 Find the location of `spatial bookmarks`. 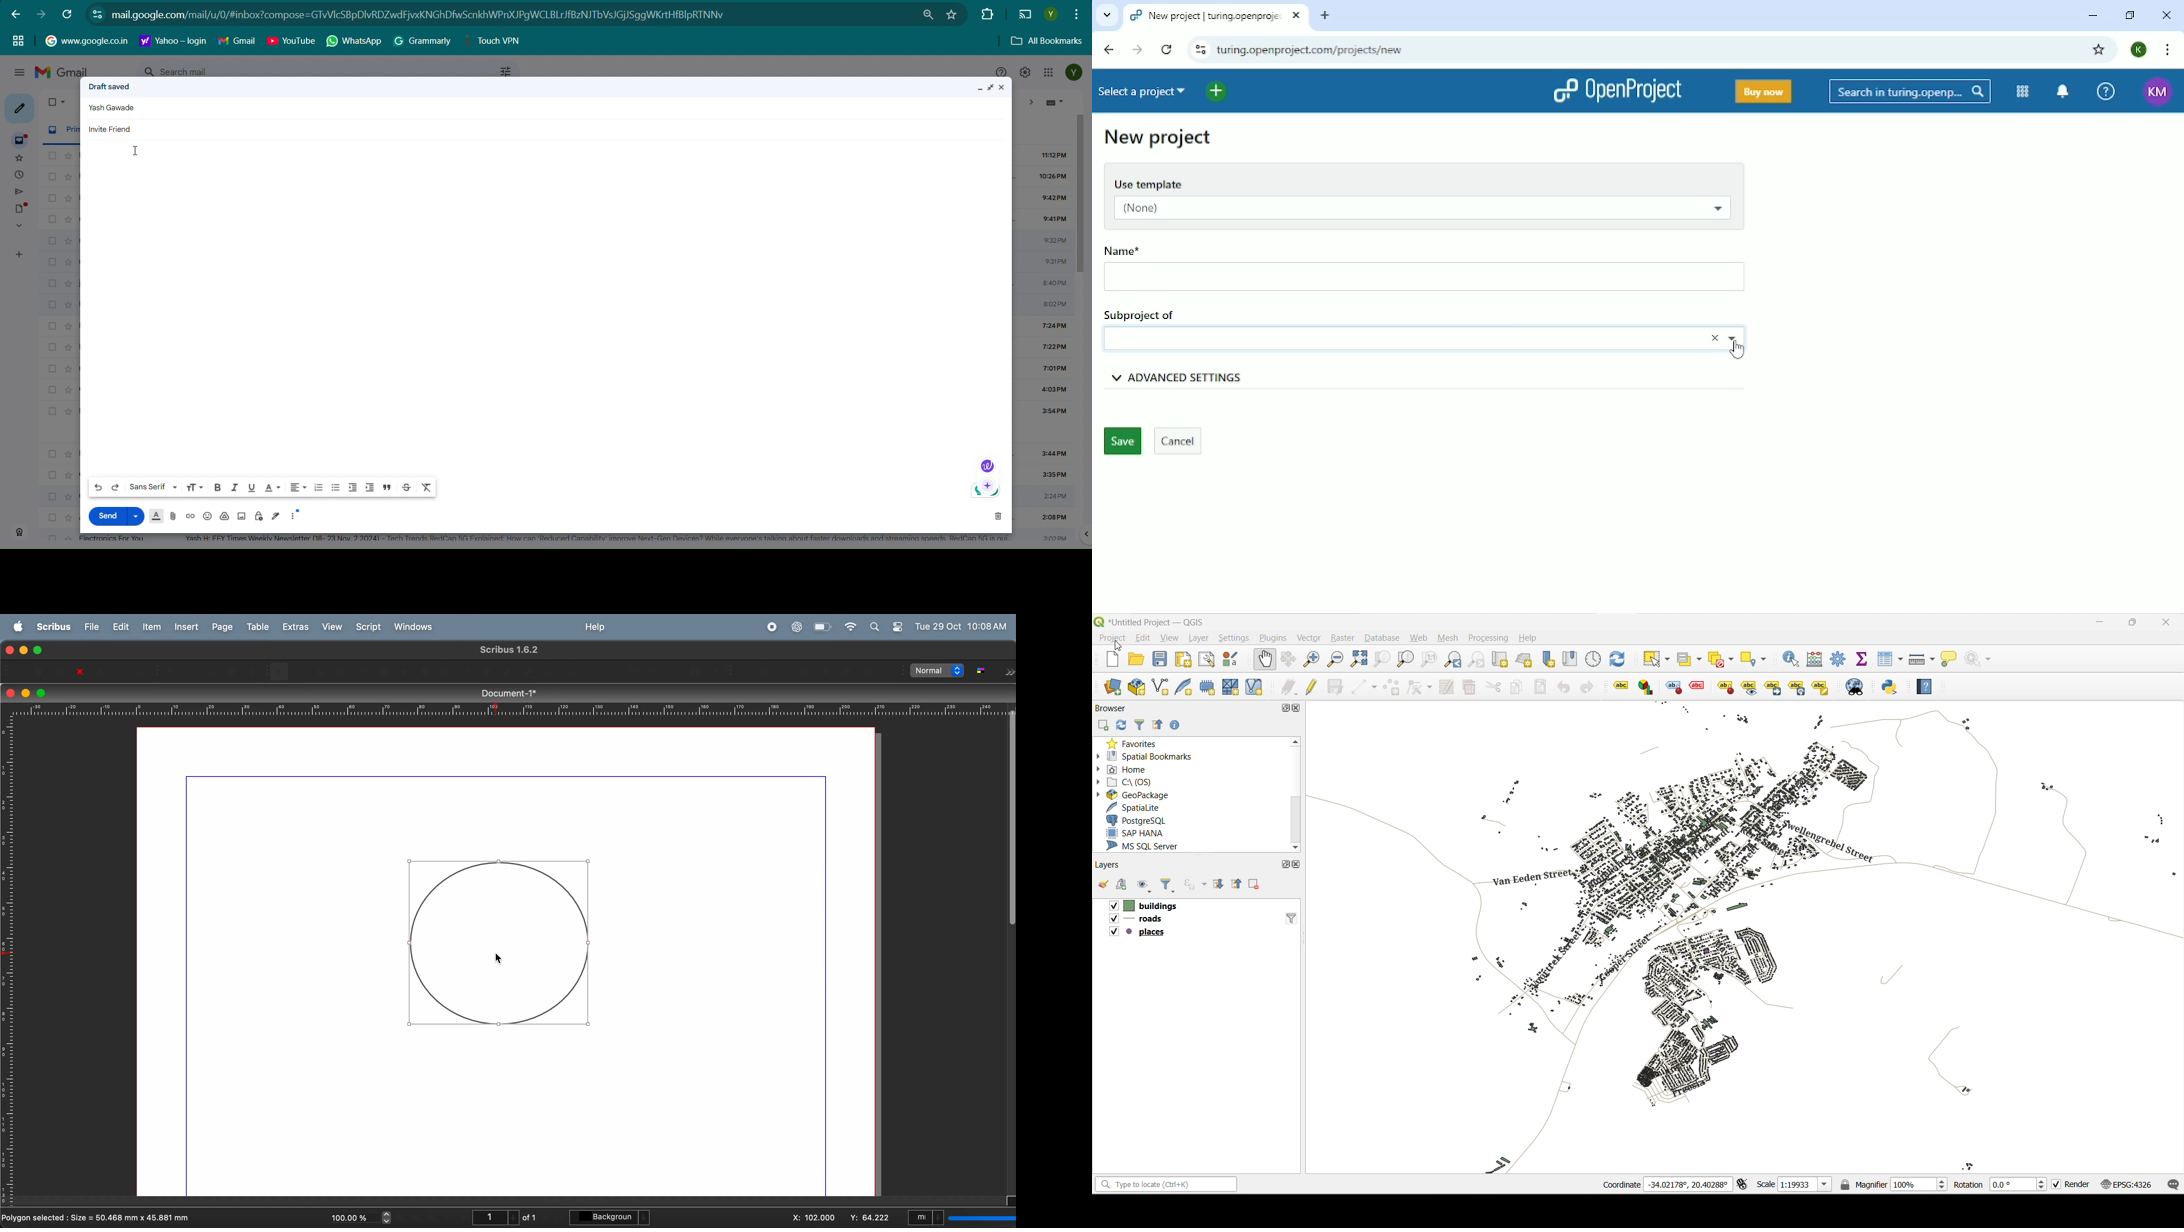

spatial bookmarks is located at coordinates (1144, 756).